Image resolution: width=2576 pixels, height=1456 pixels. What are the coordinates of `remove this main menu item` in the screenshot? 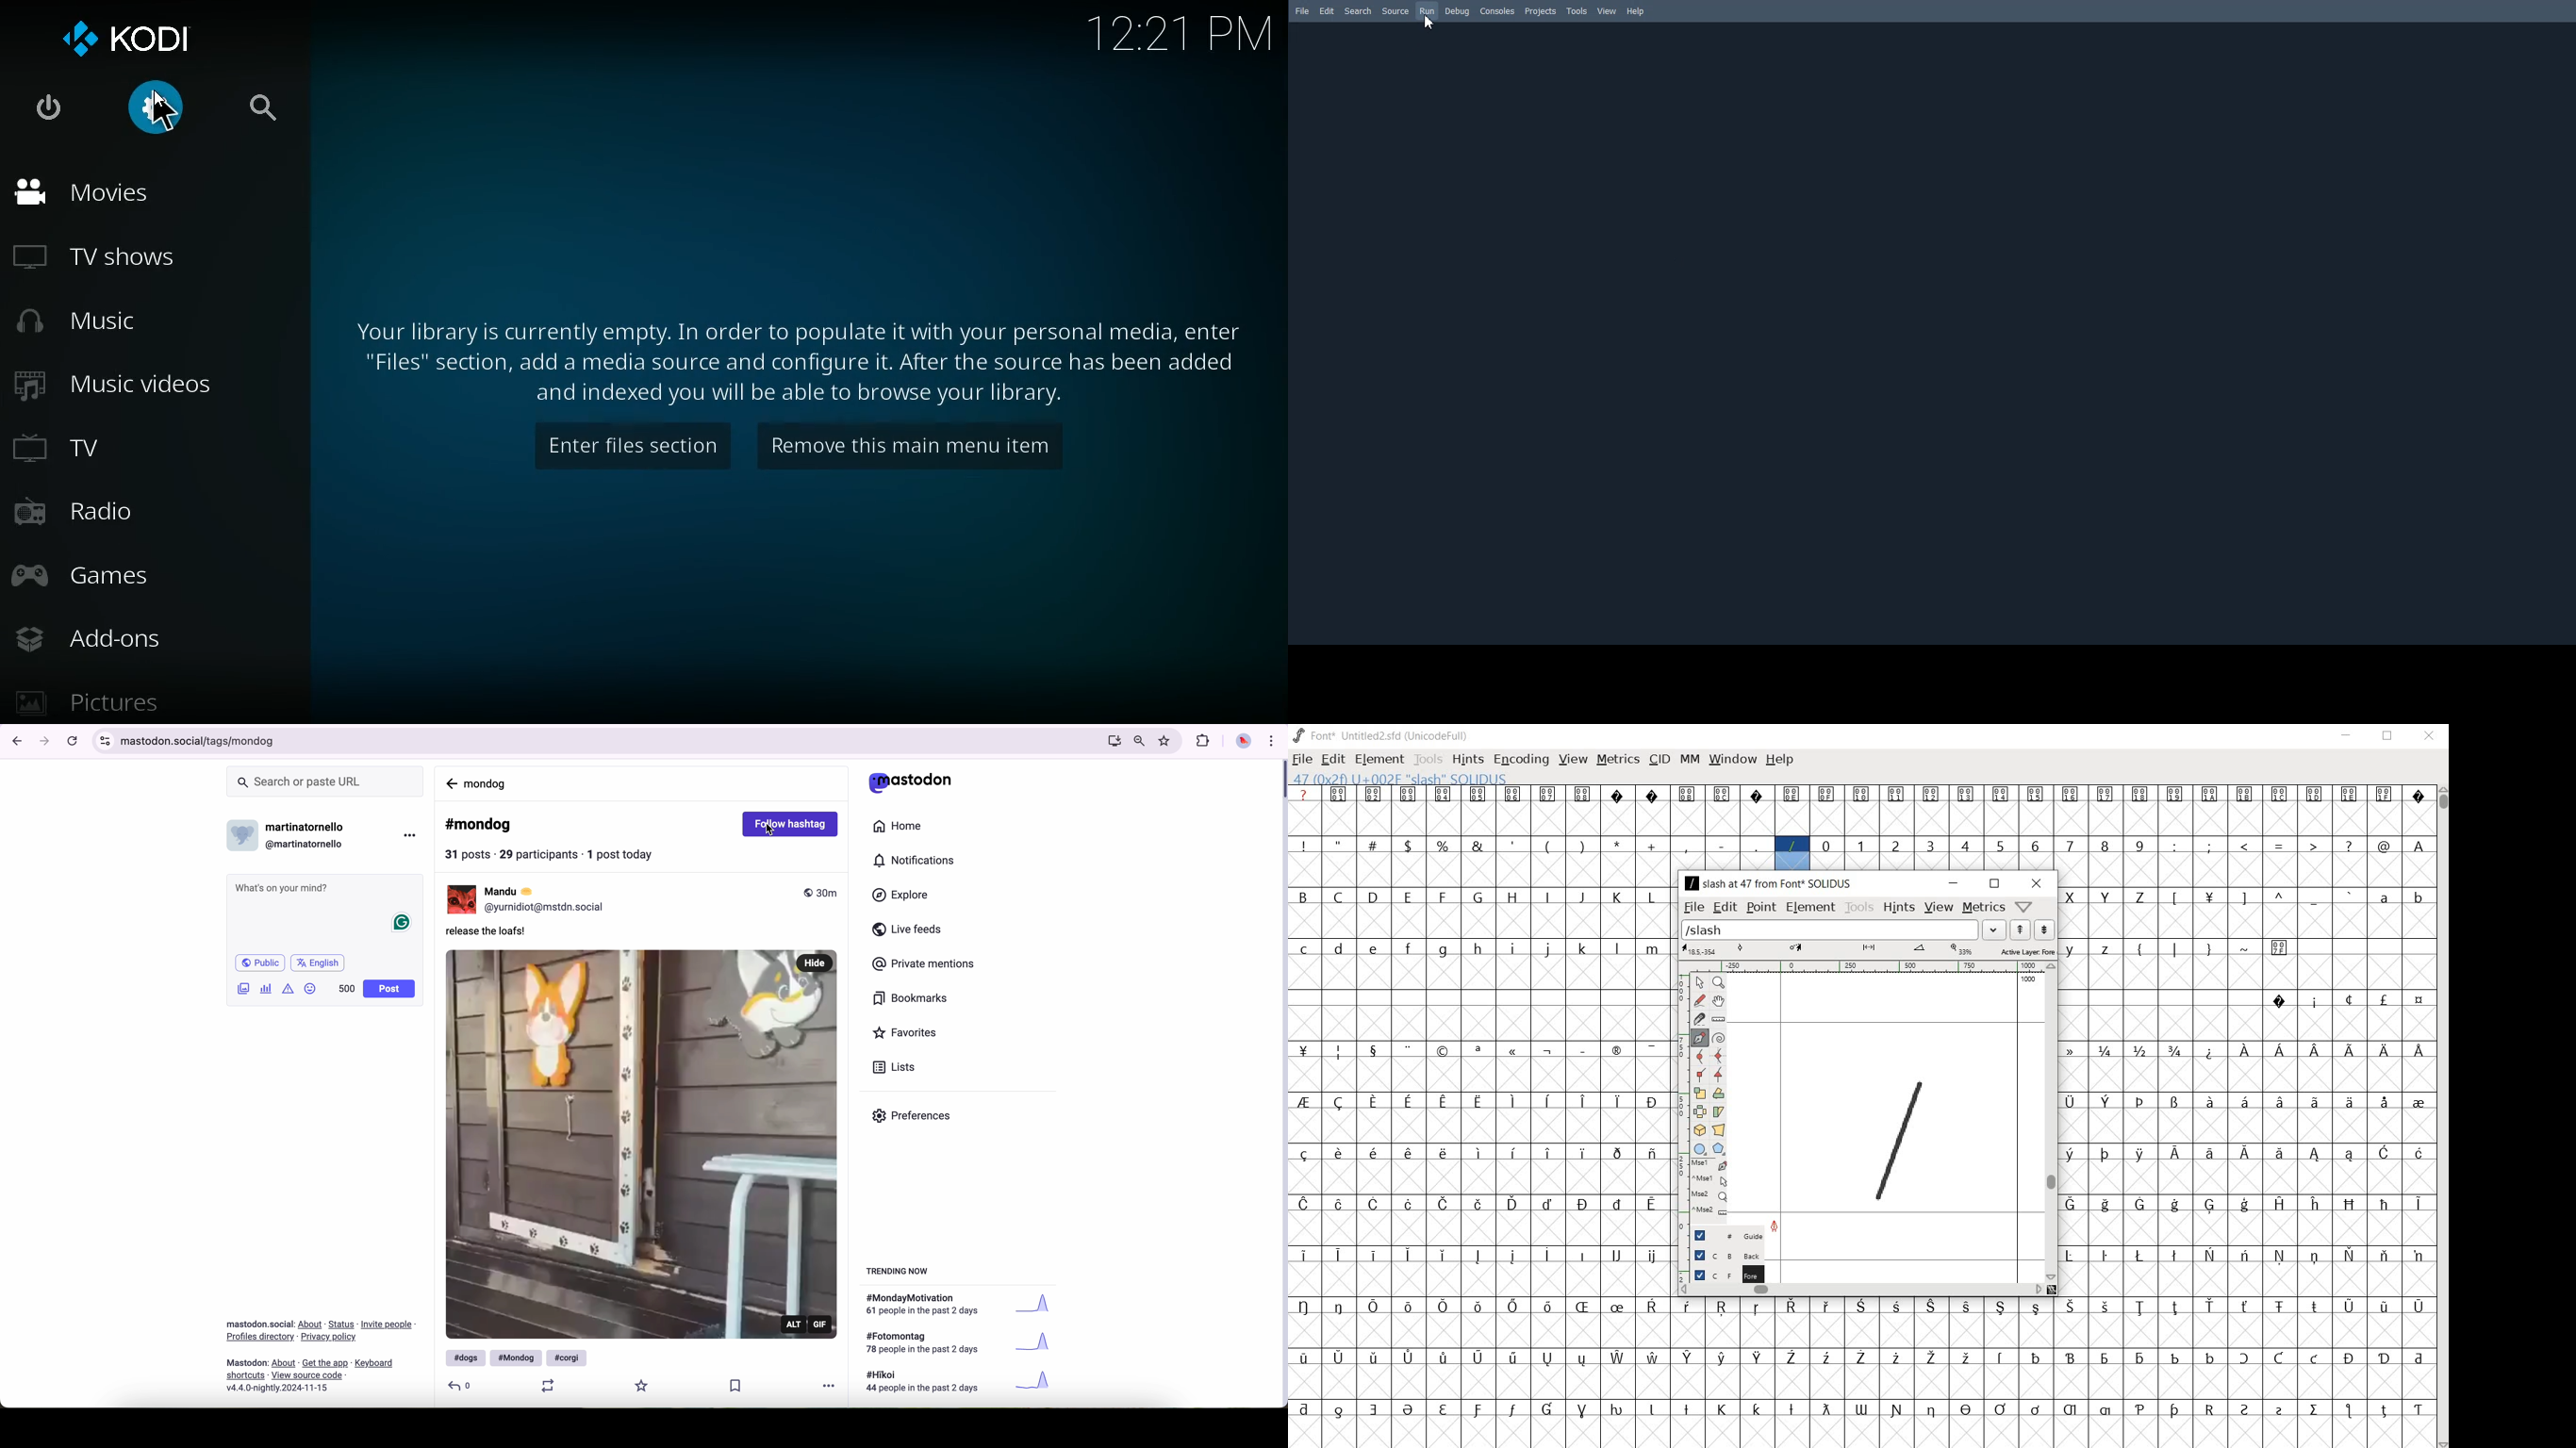 It's located at (920, 446).